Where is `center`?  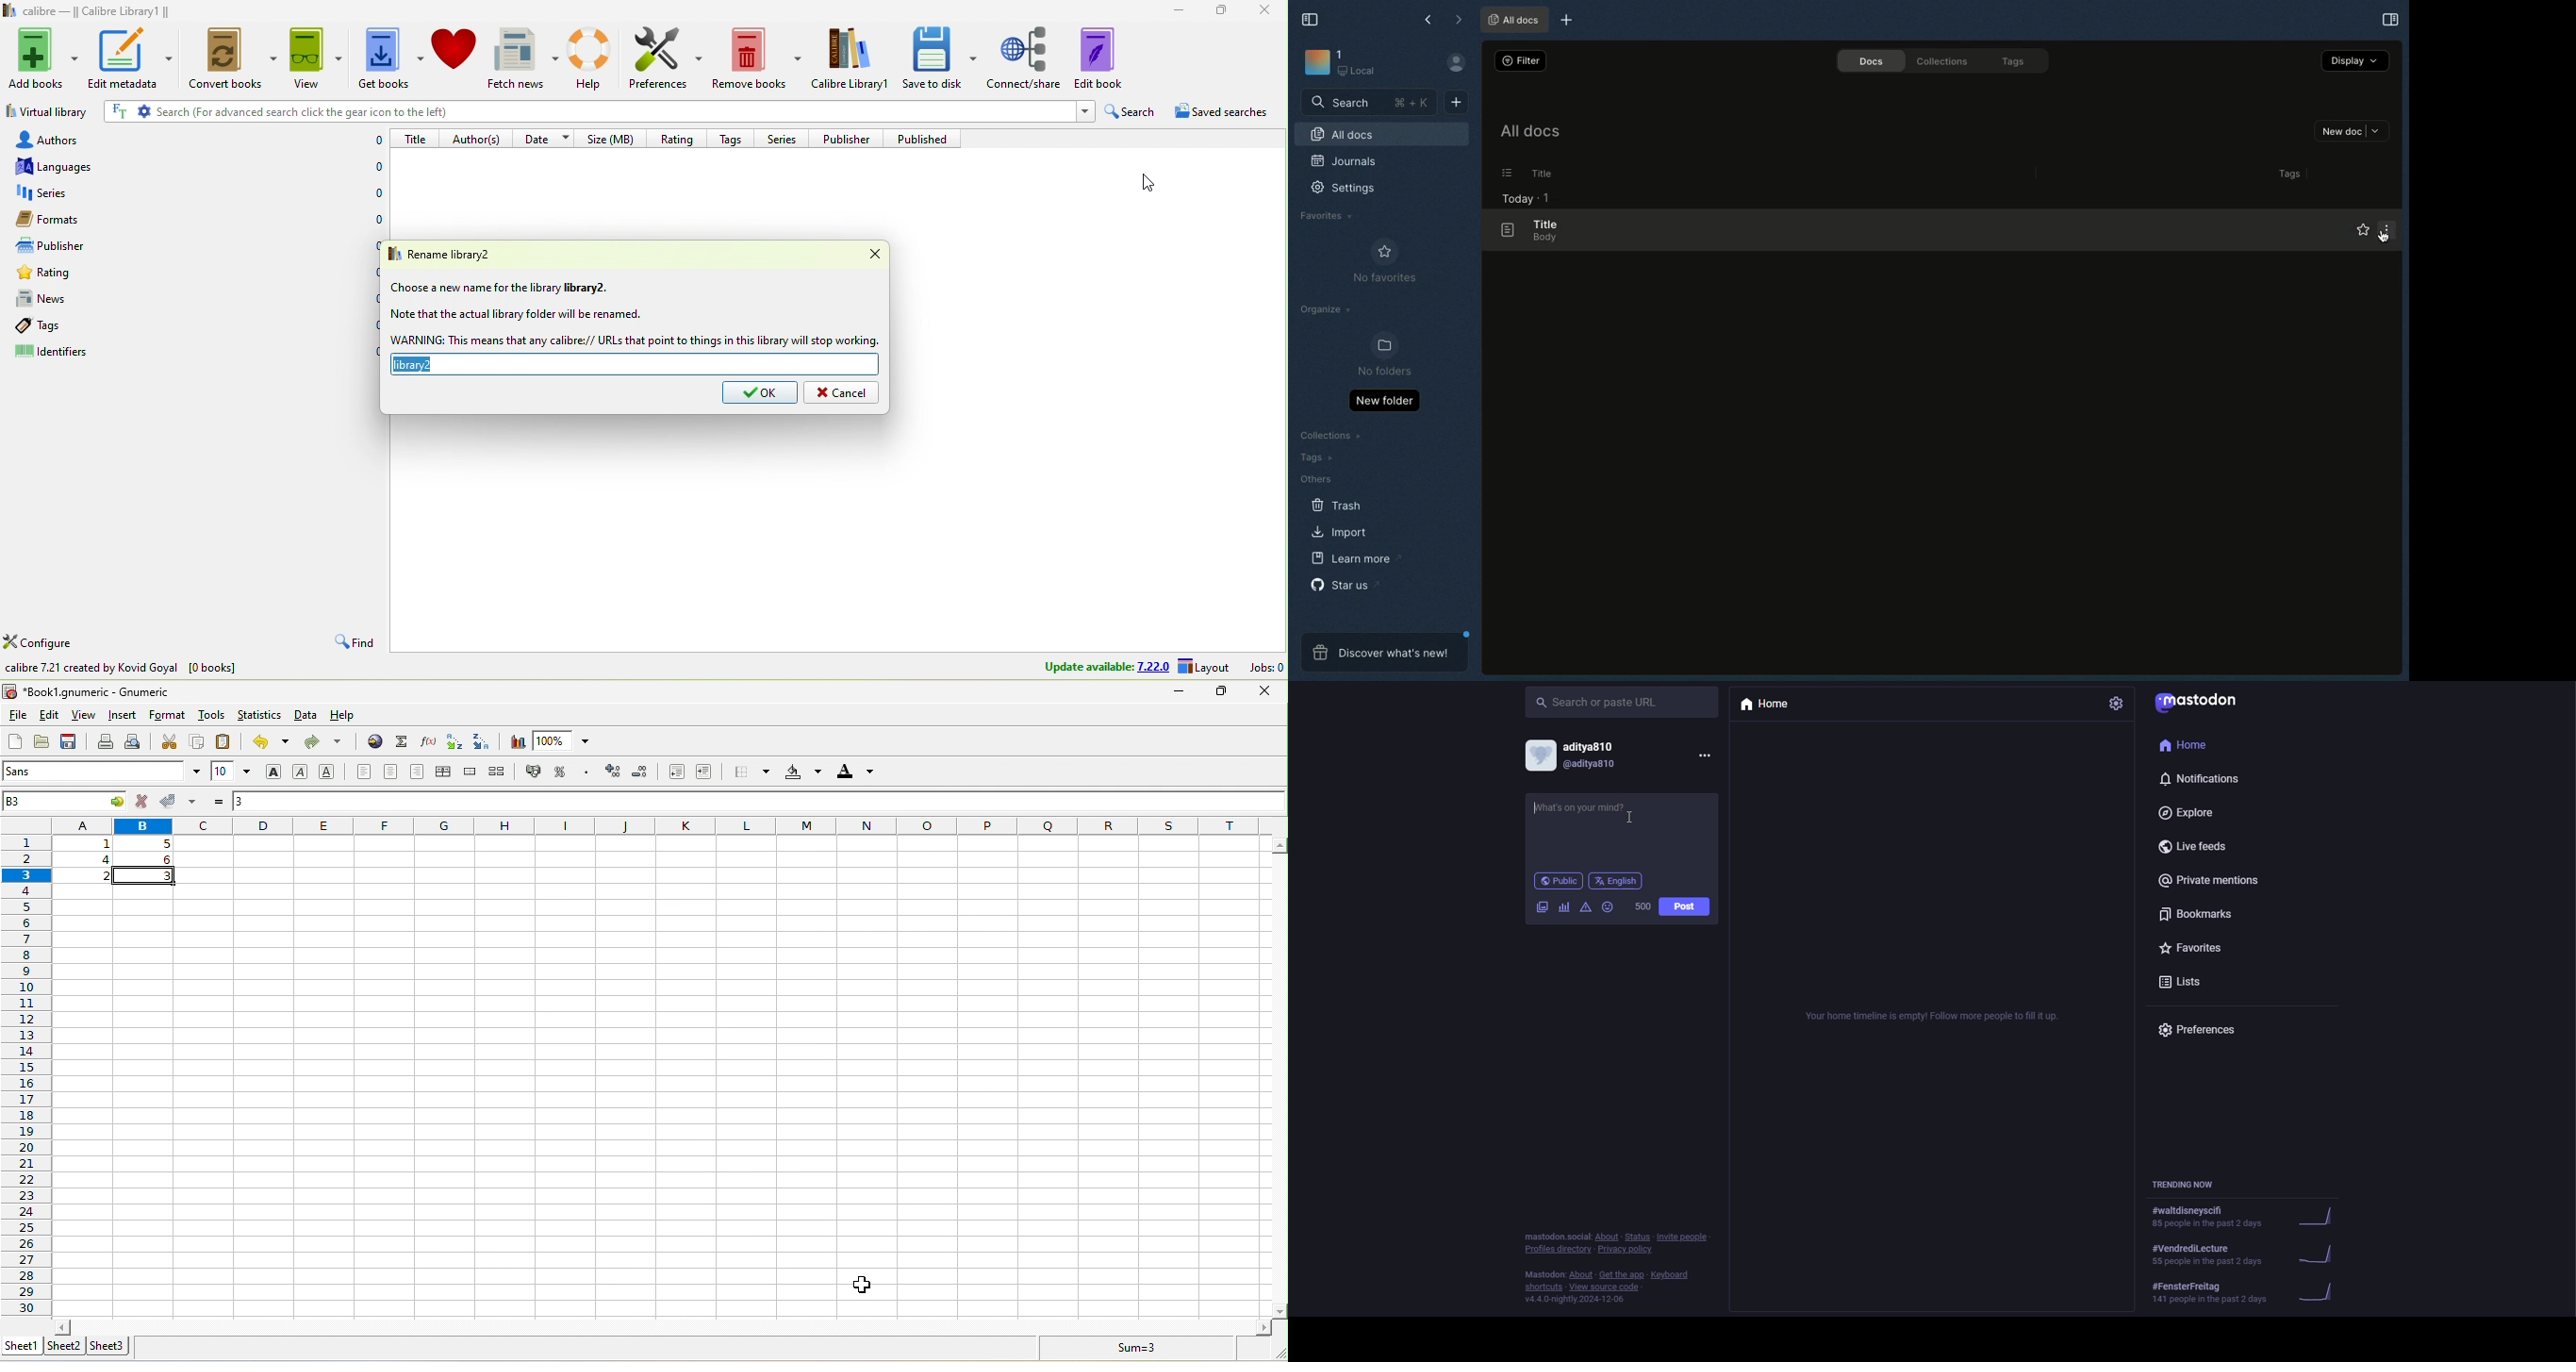 center is located at coordinates (392, 772).